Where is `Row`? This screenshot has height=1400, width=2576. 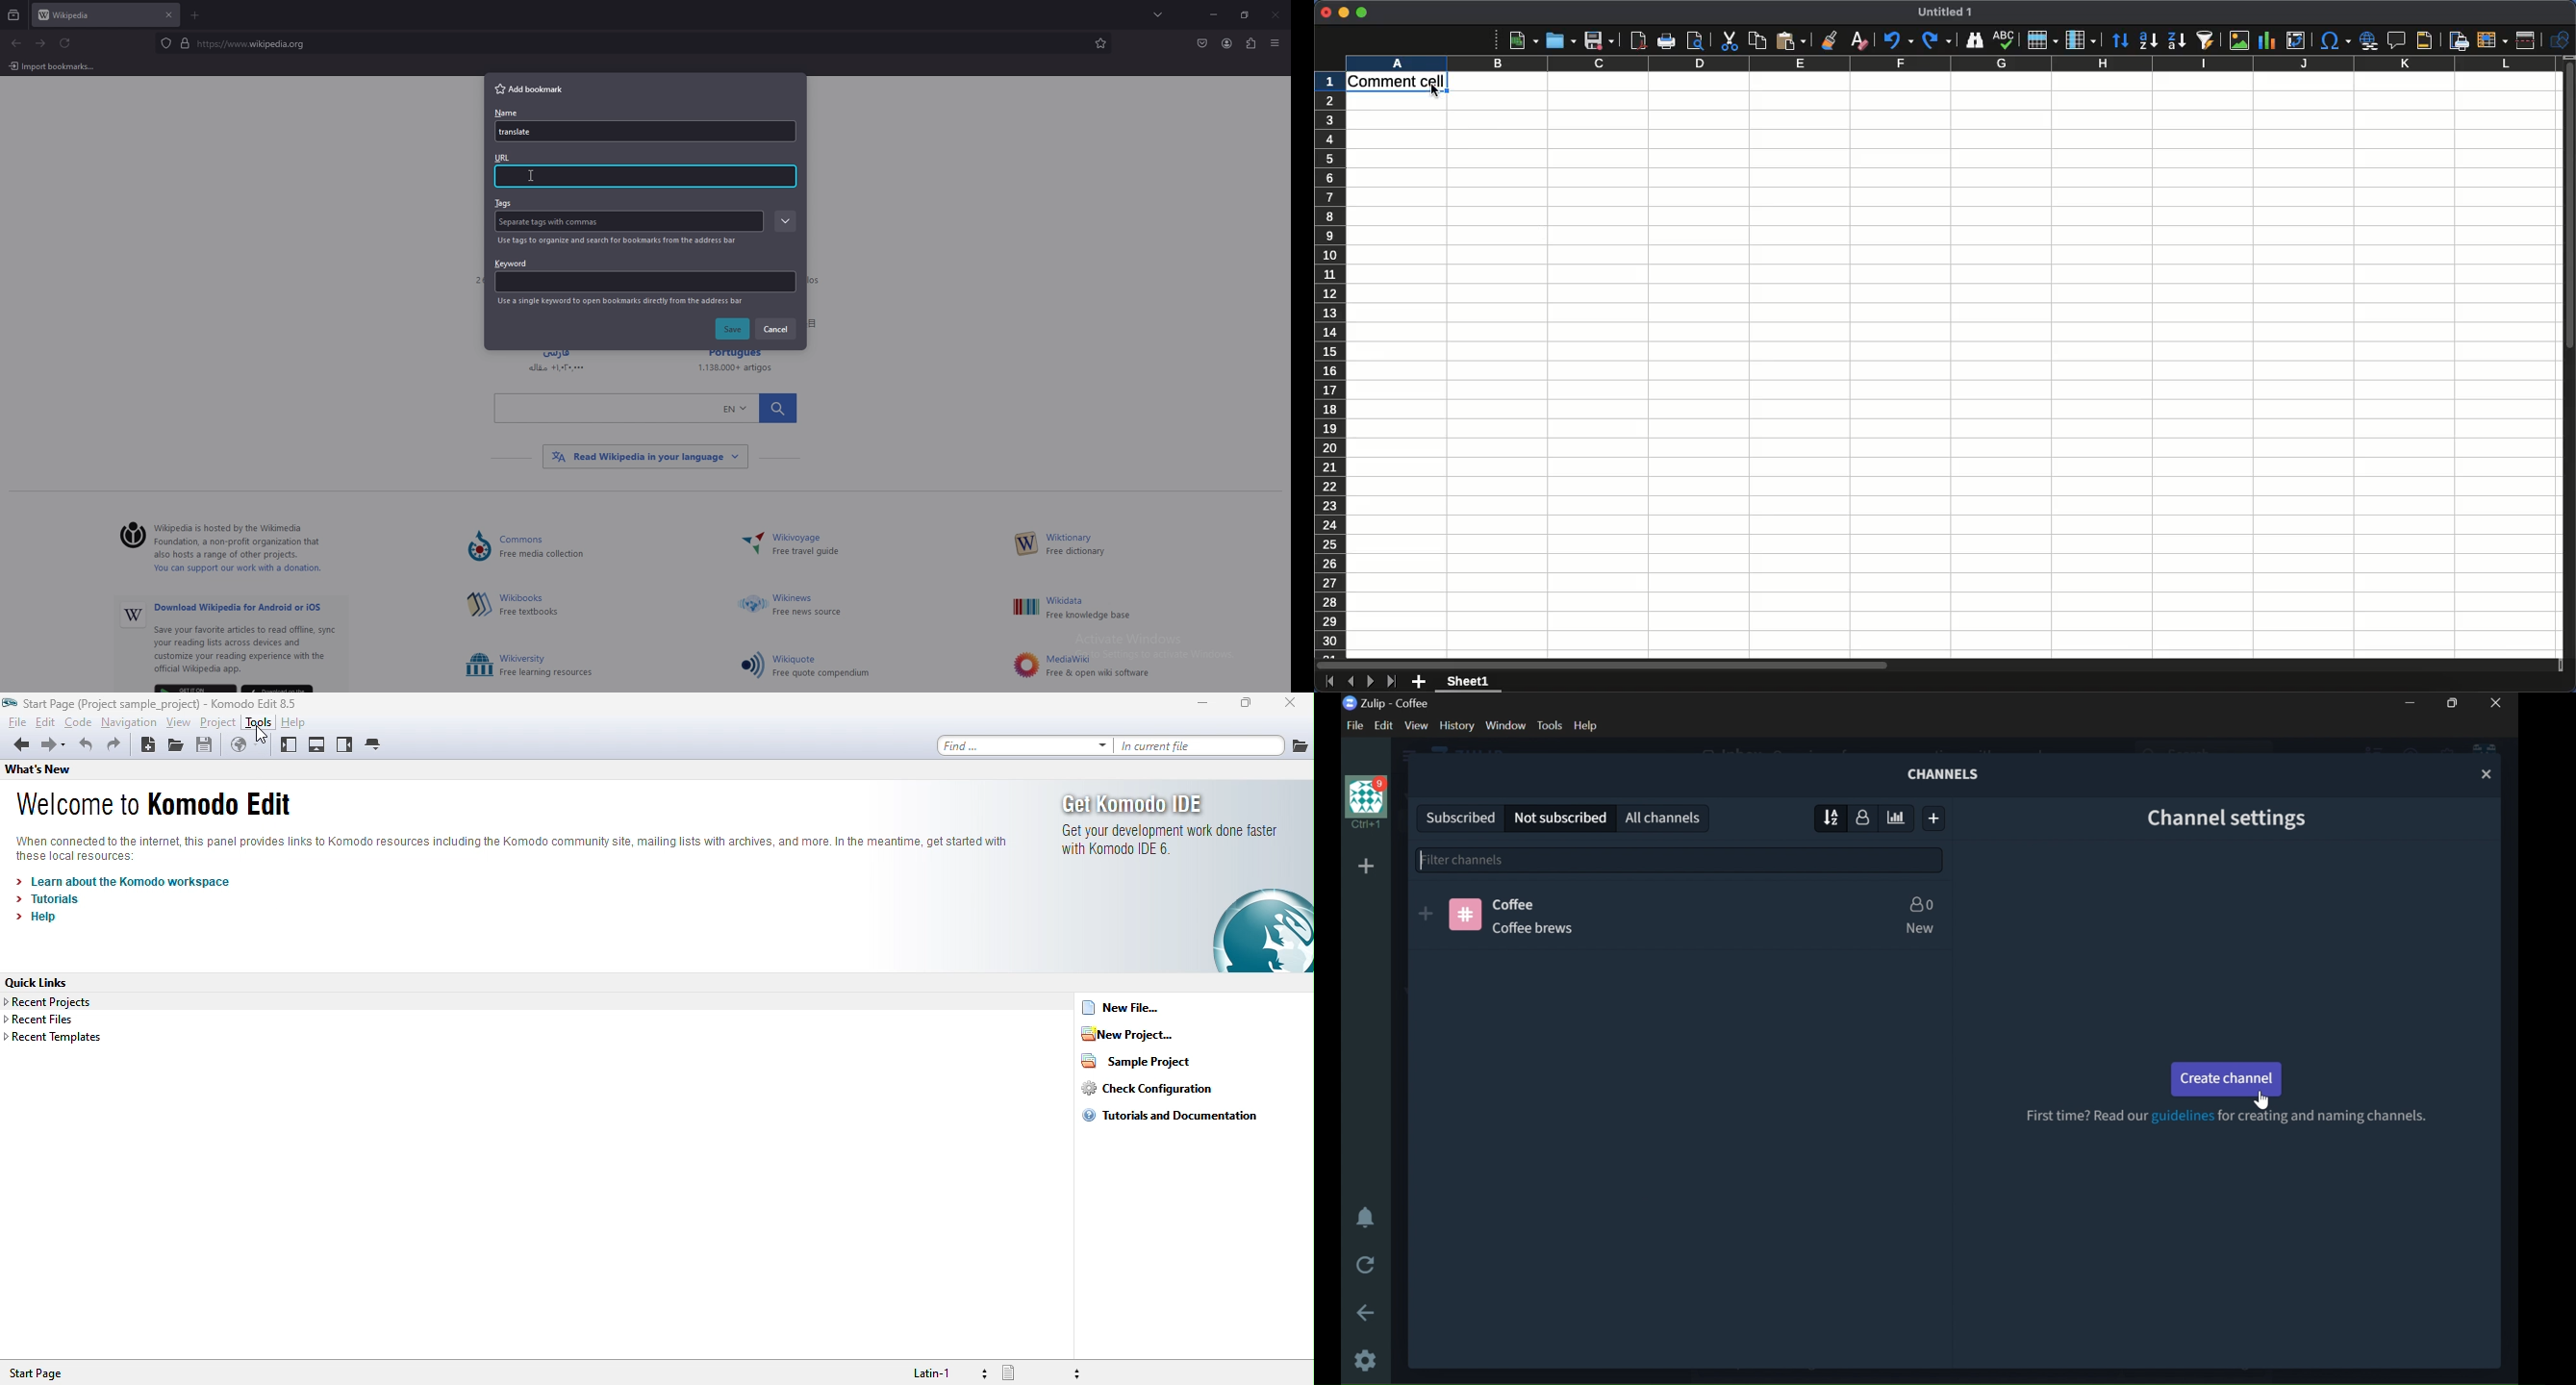 Row is located at coordinates (2042, 40).